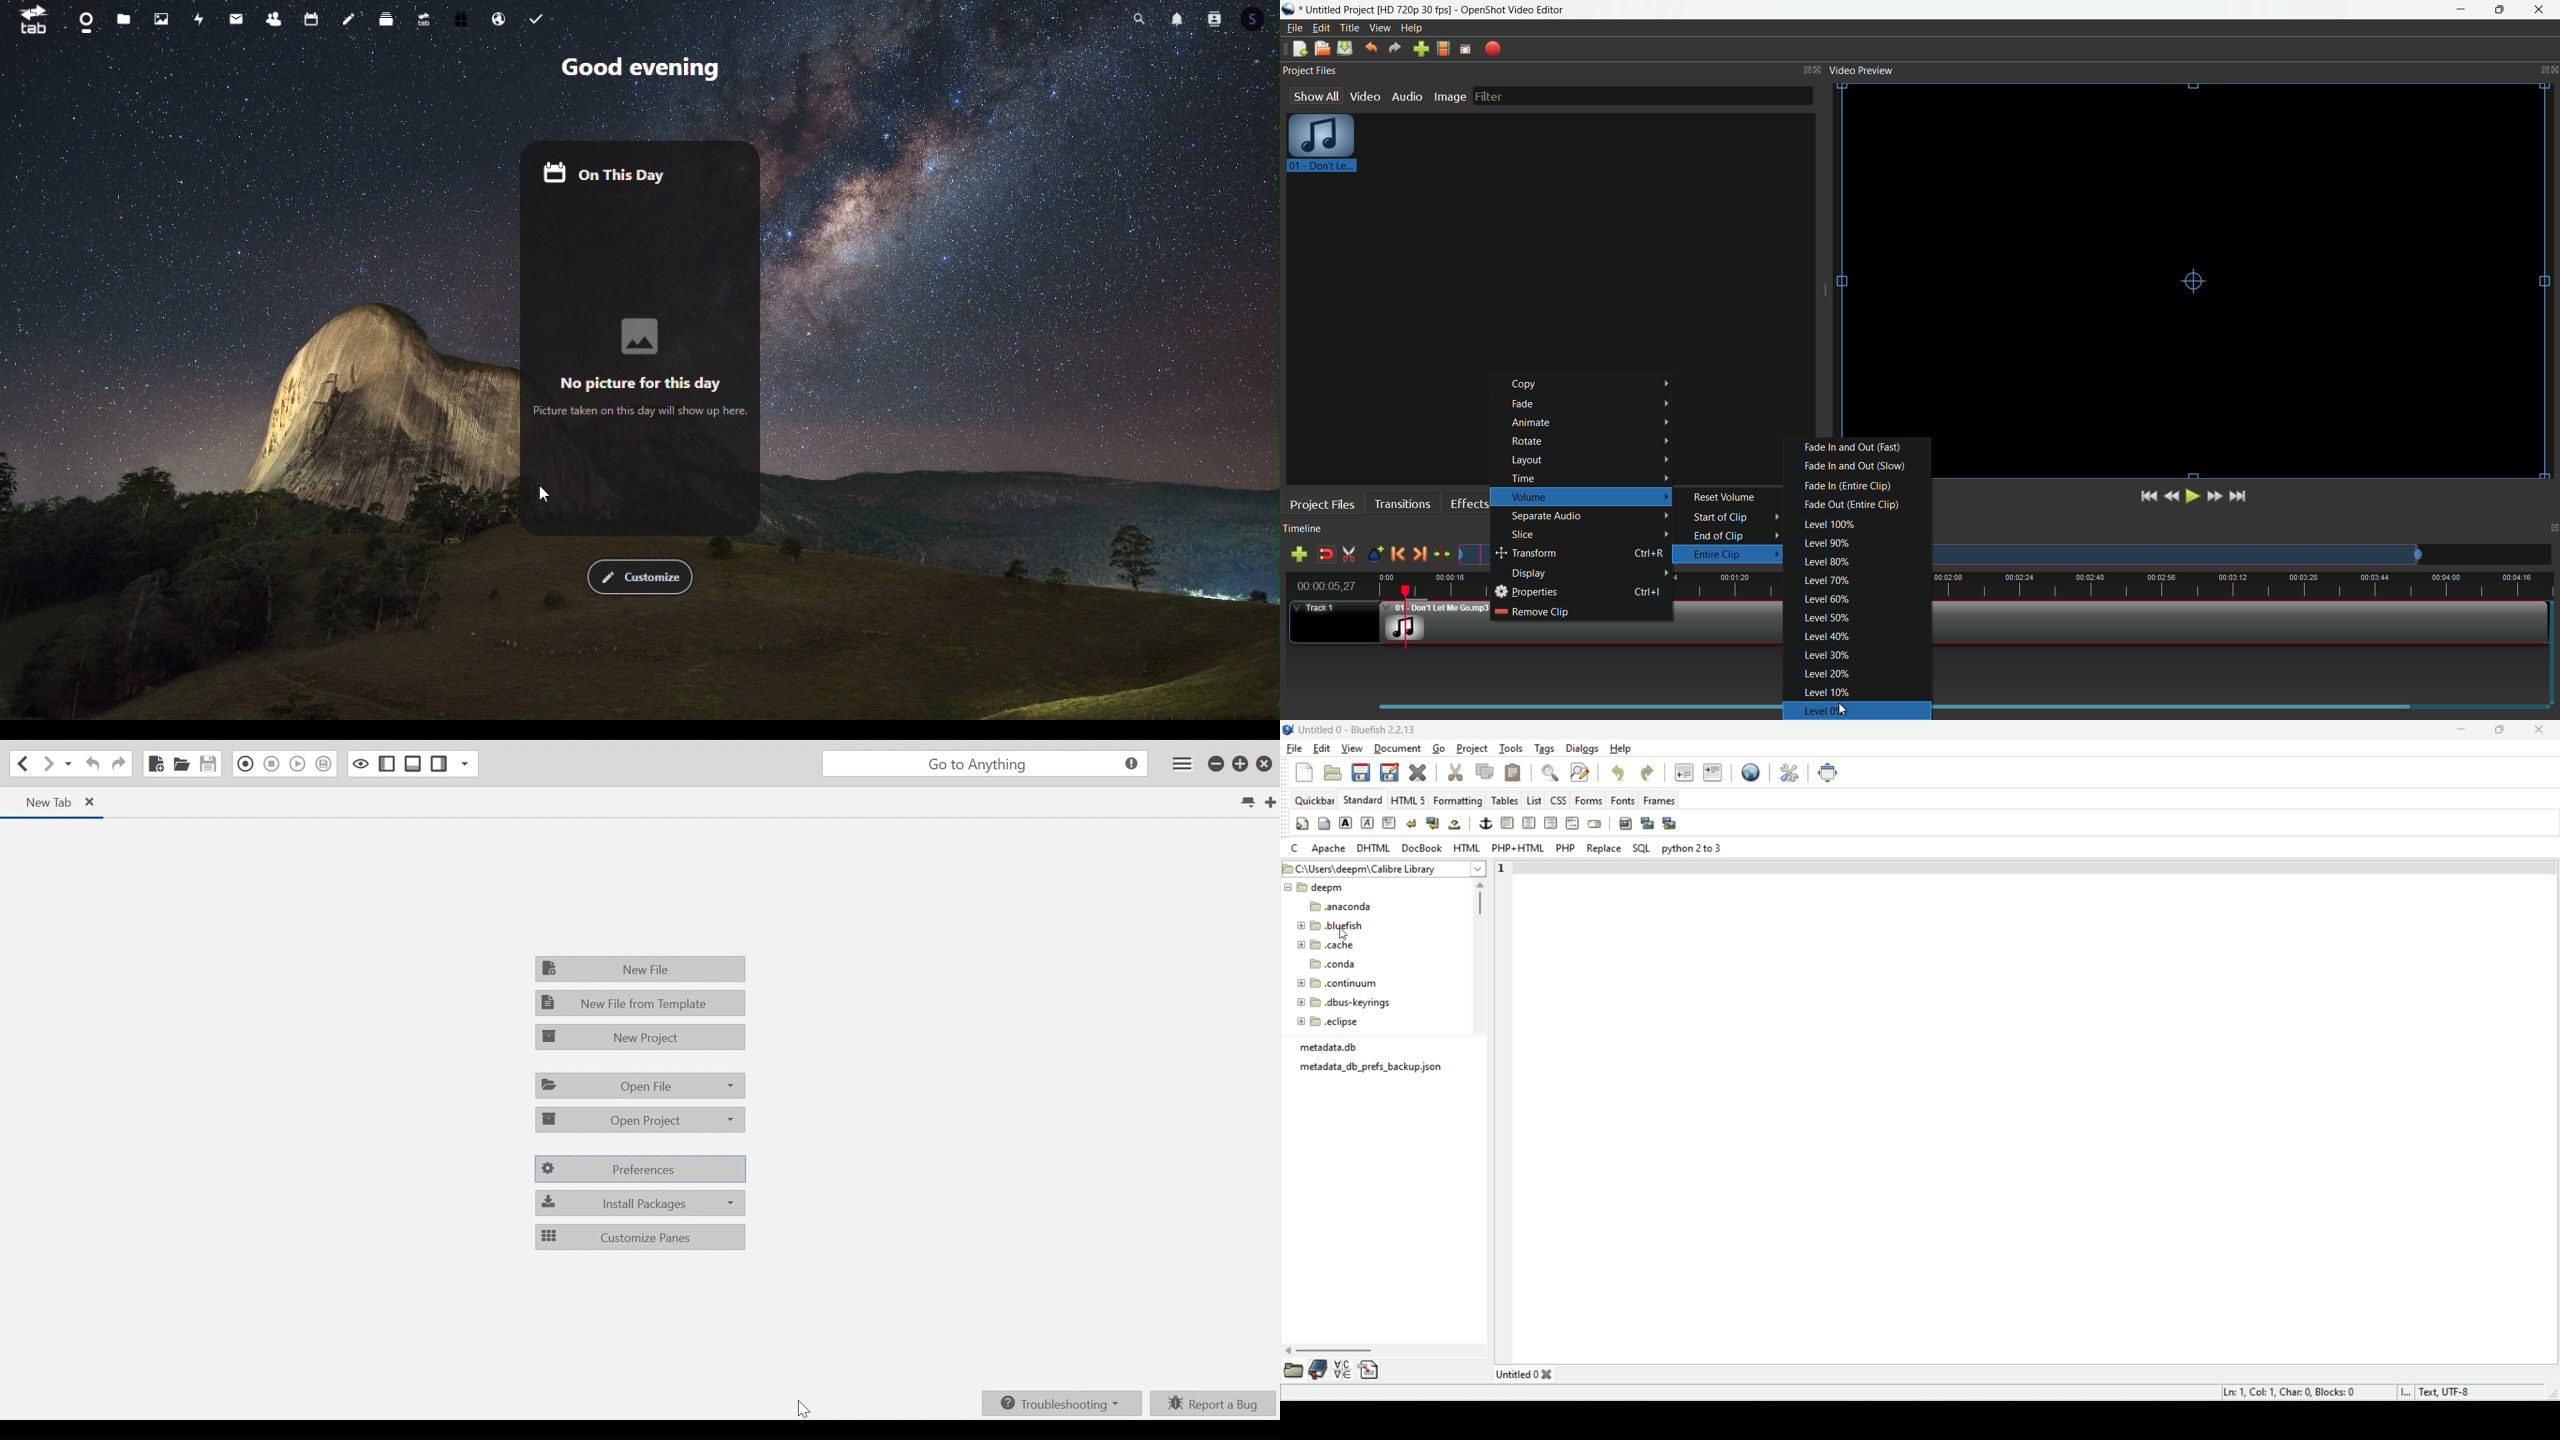 This screenshot has height=1456, width=2576. I want to click on C, so click(1294, 849).